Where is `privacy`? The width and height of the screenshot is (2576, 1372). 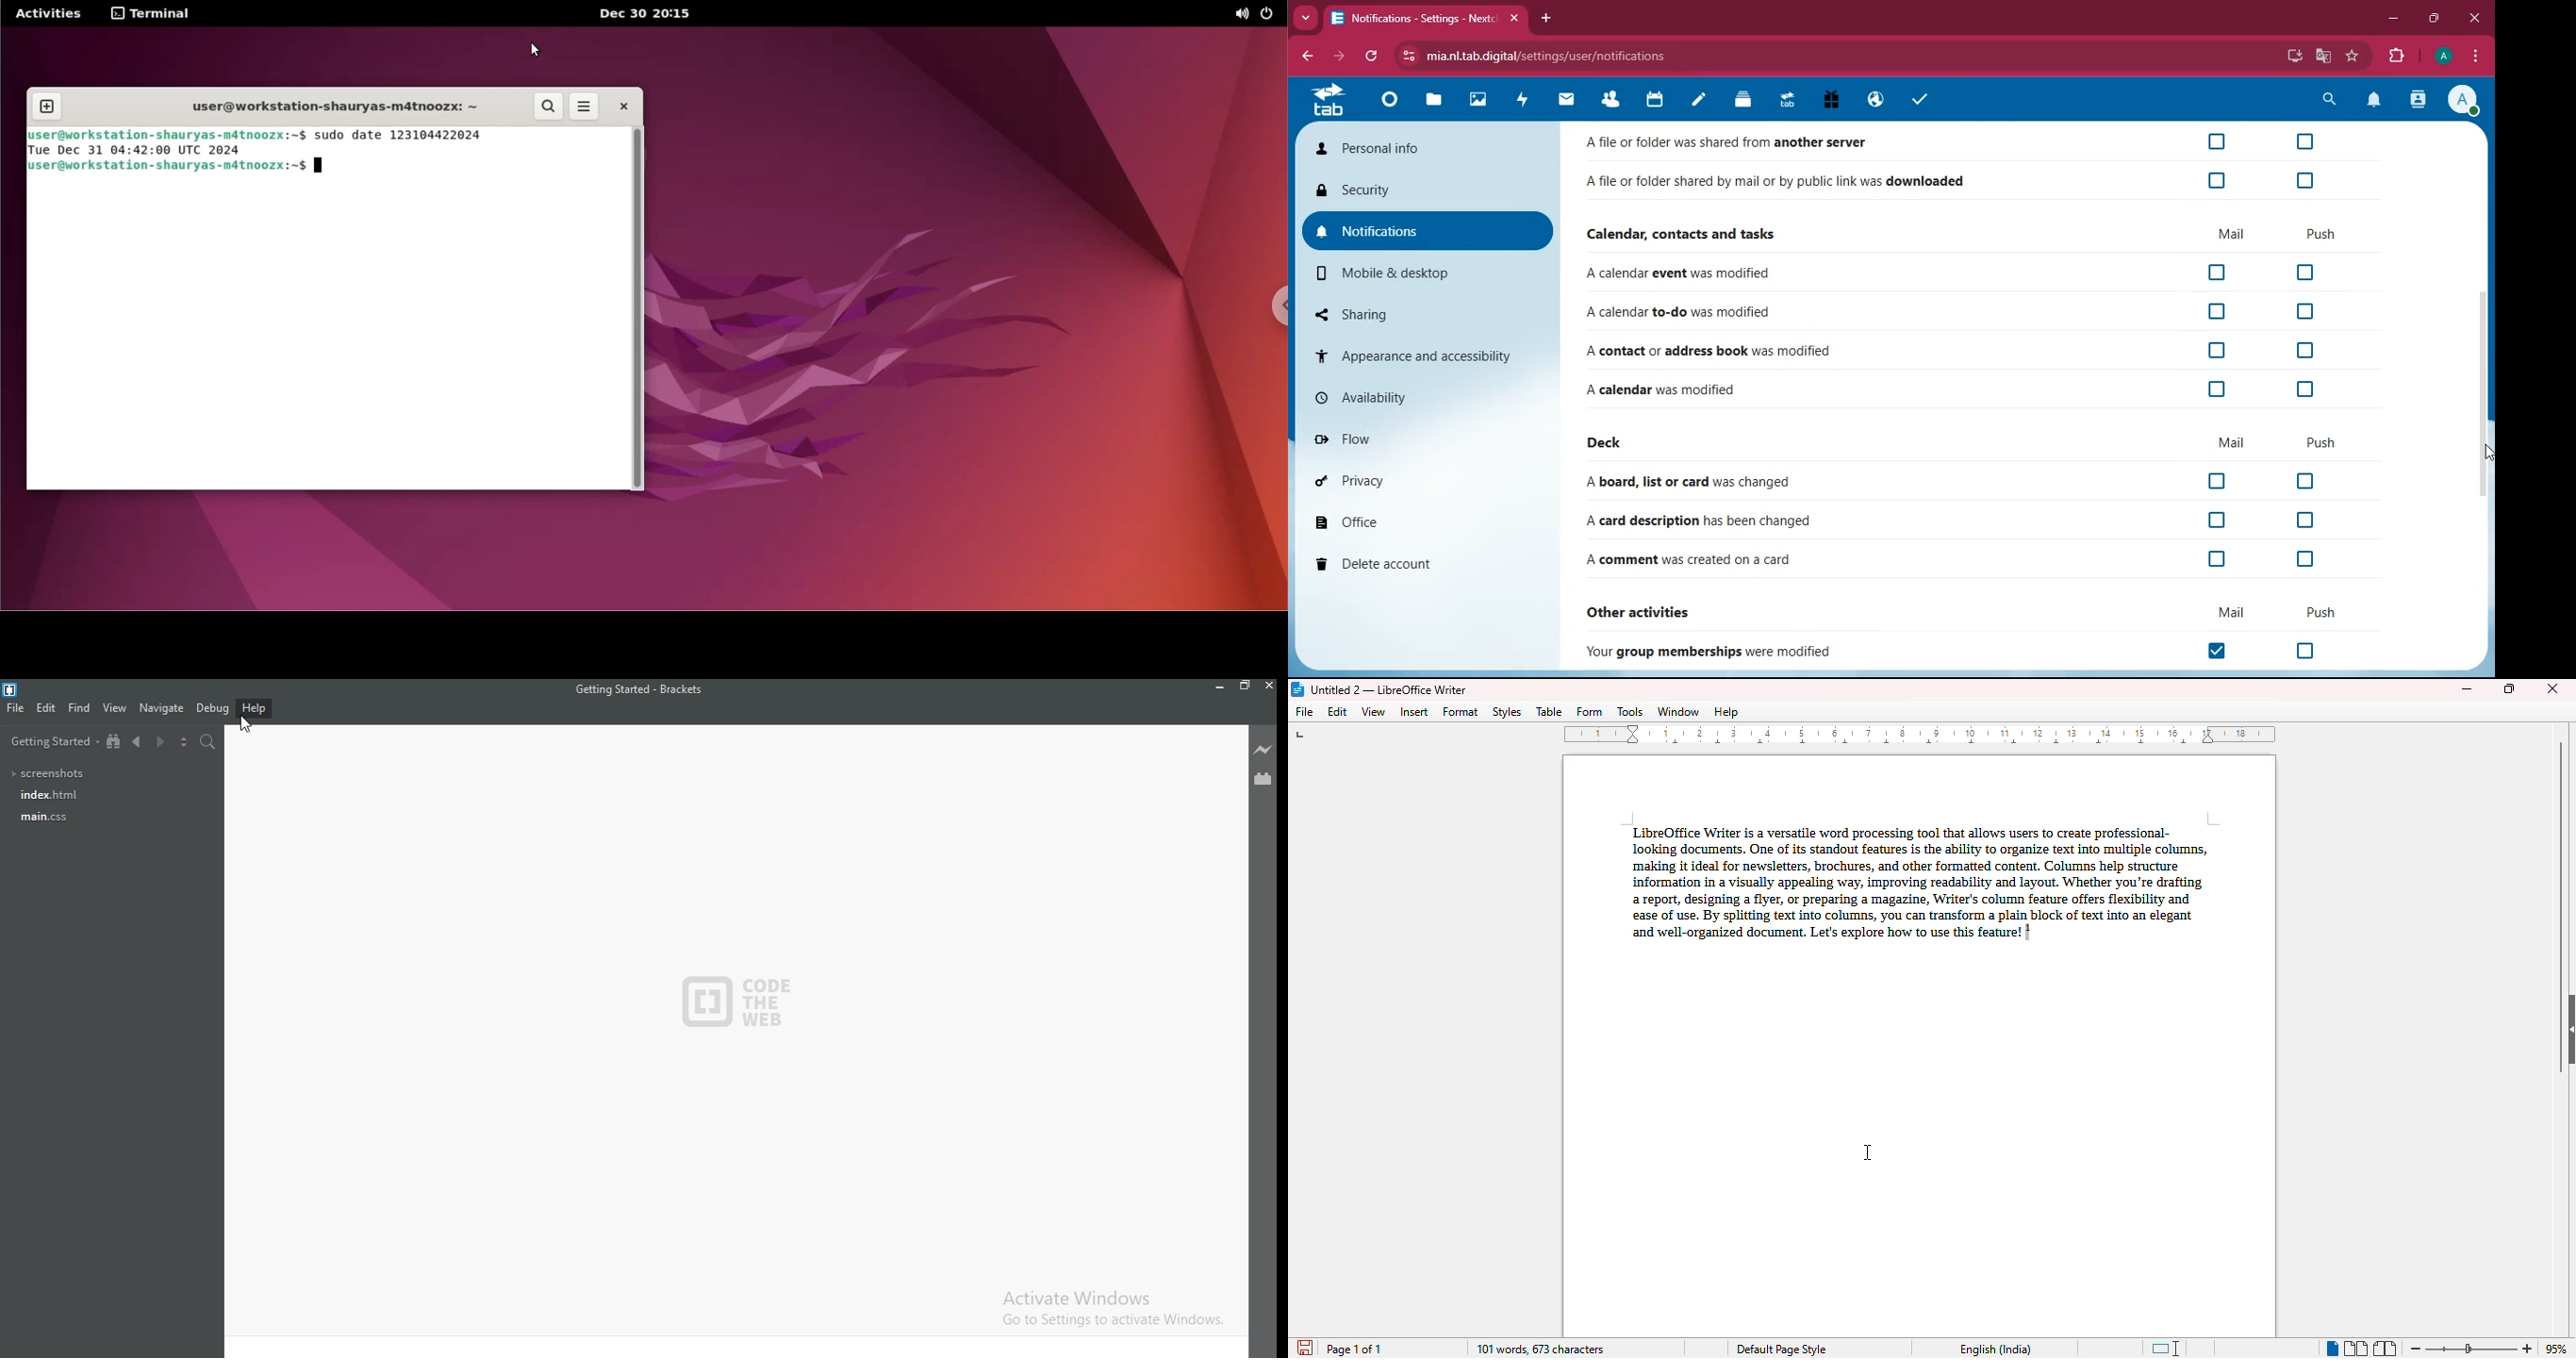 privacy is located at coordinates (1421, 479).